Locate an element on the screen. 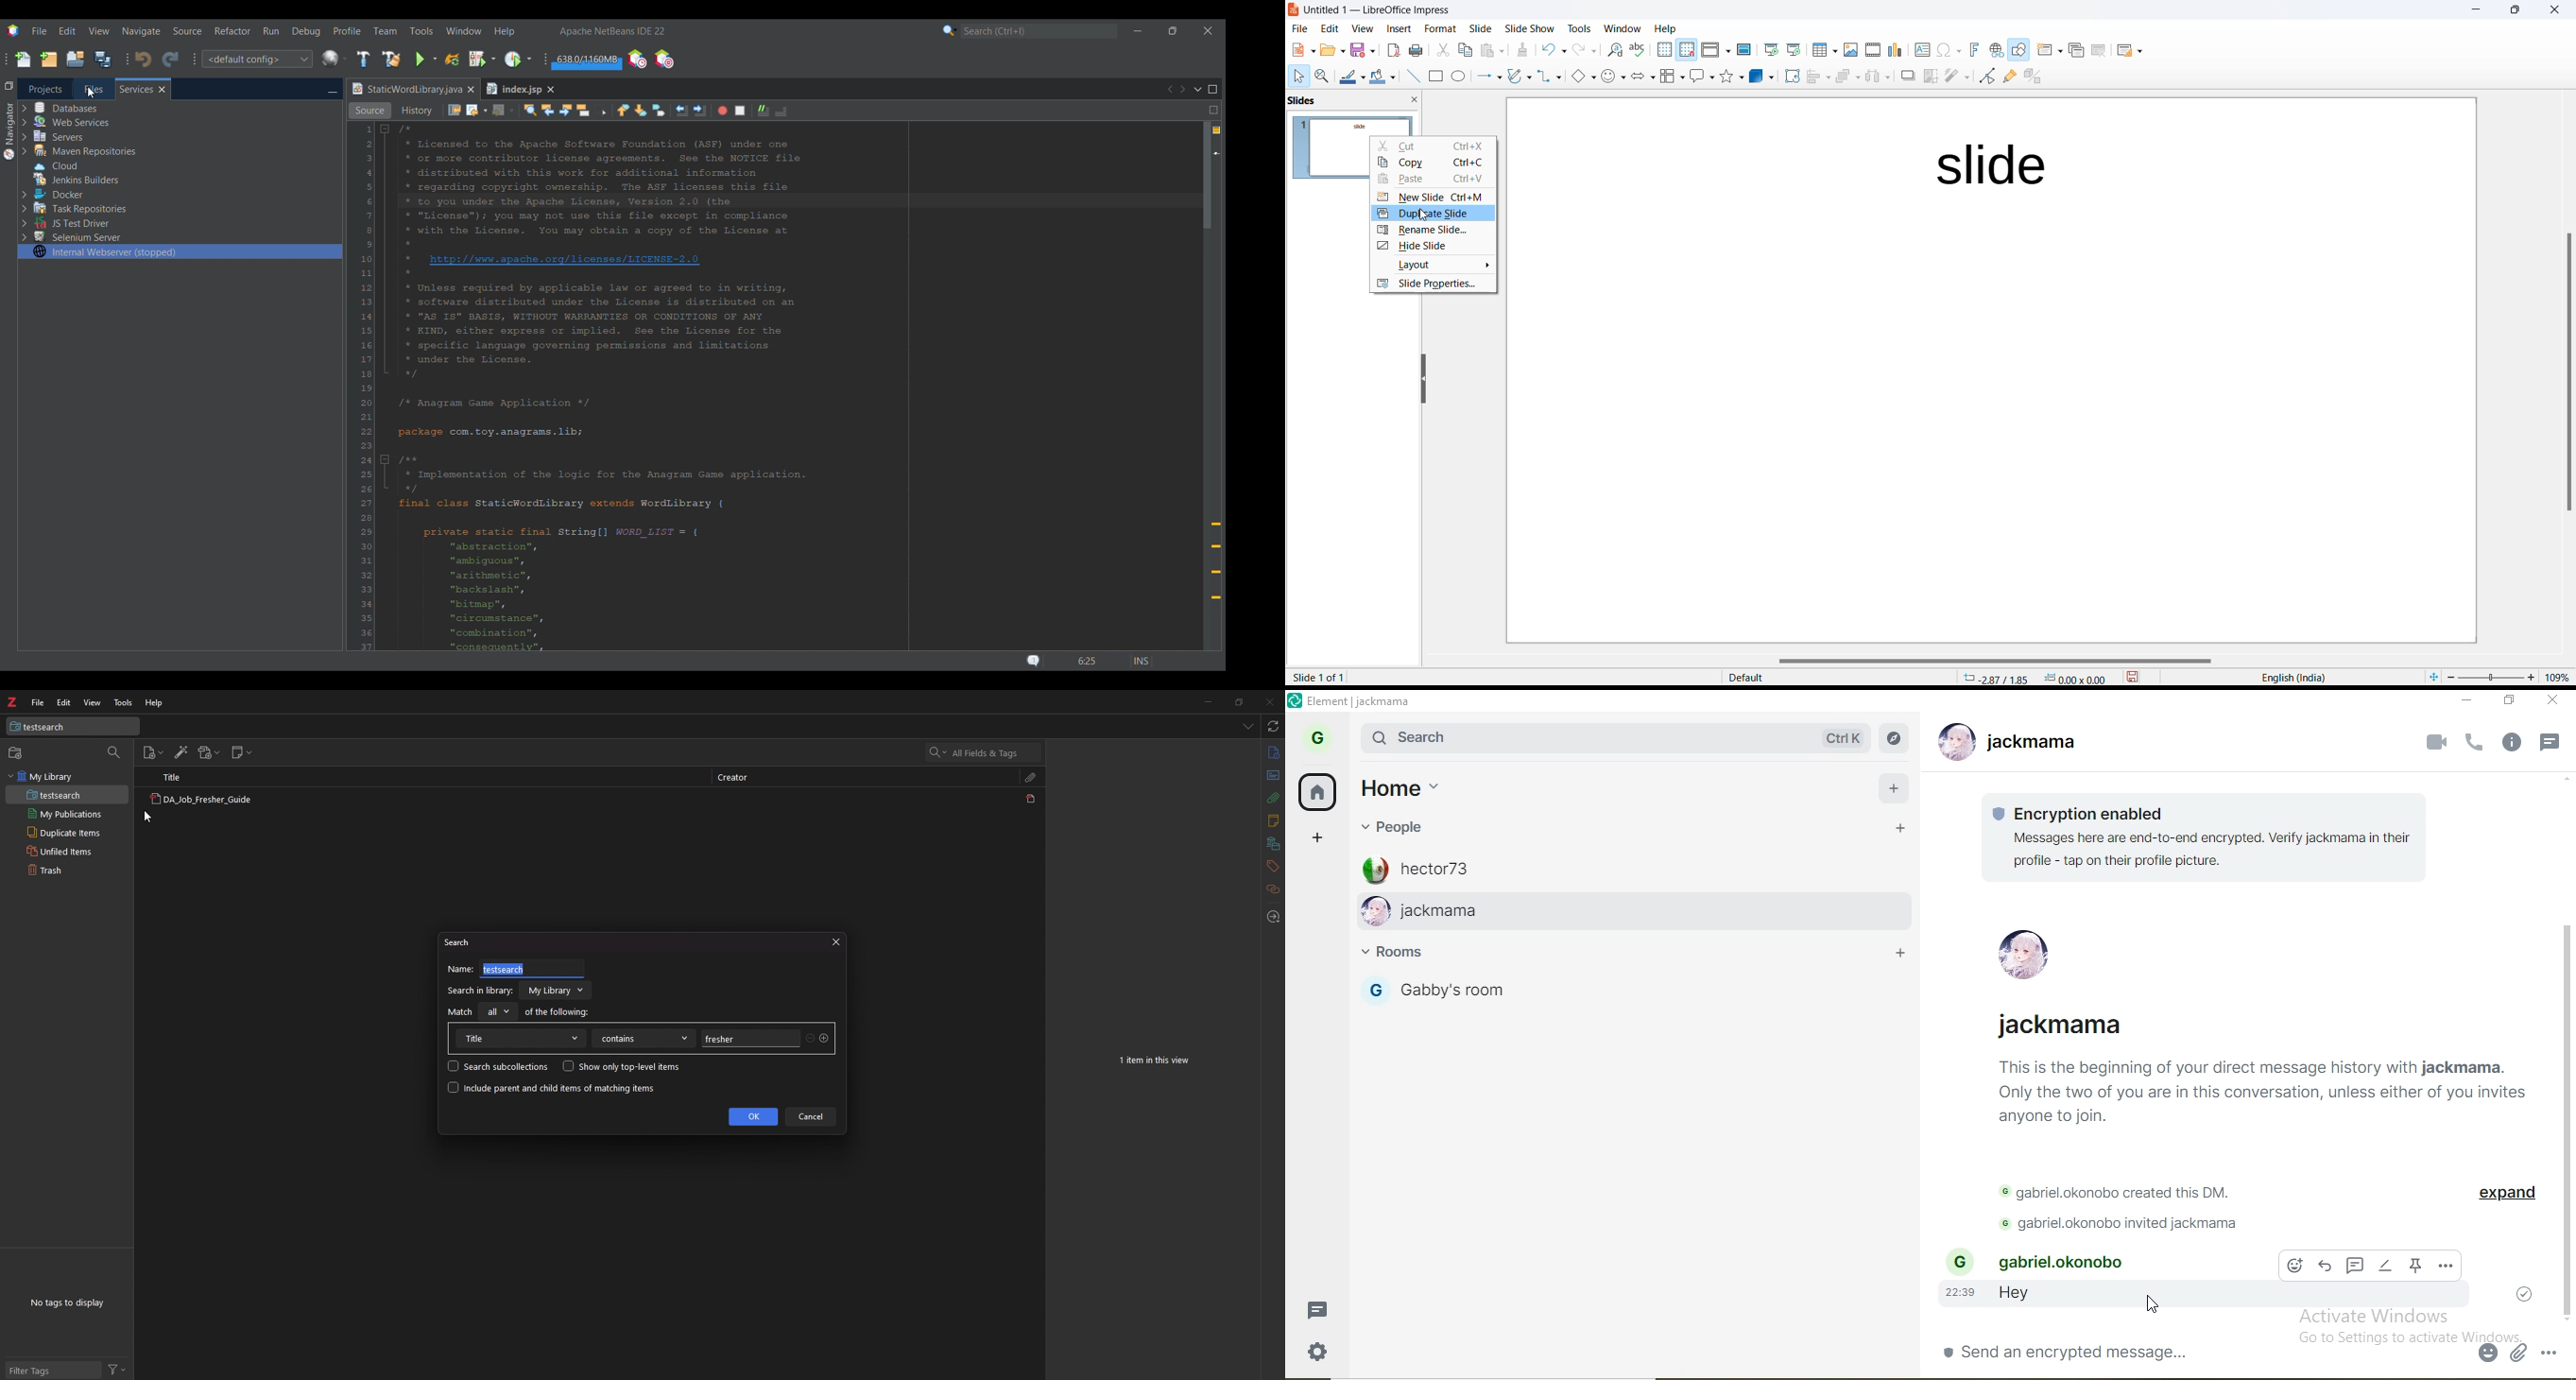 The height and width of the screenshot is (1400, 2576). Call out shapes is located at coordinates (1700, 77).